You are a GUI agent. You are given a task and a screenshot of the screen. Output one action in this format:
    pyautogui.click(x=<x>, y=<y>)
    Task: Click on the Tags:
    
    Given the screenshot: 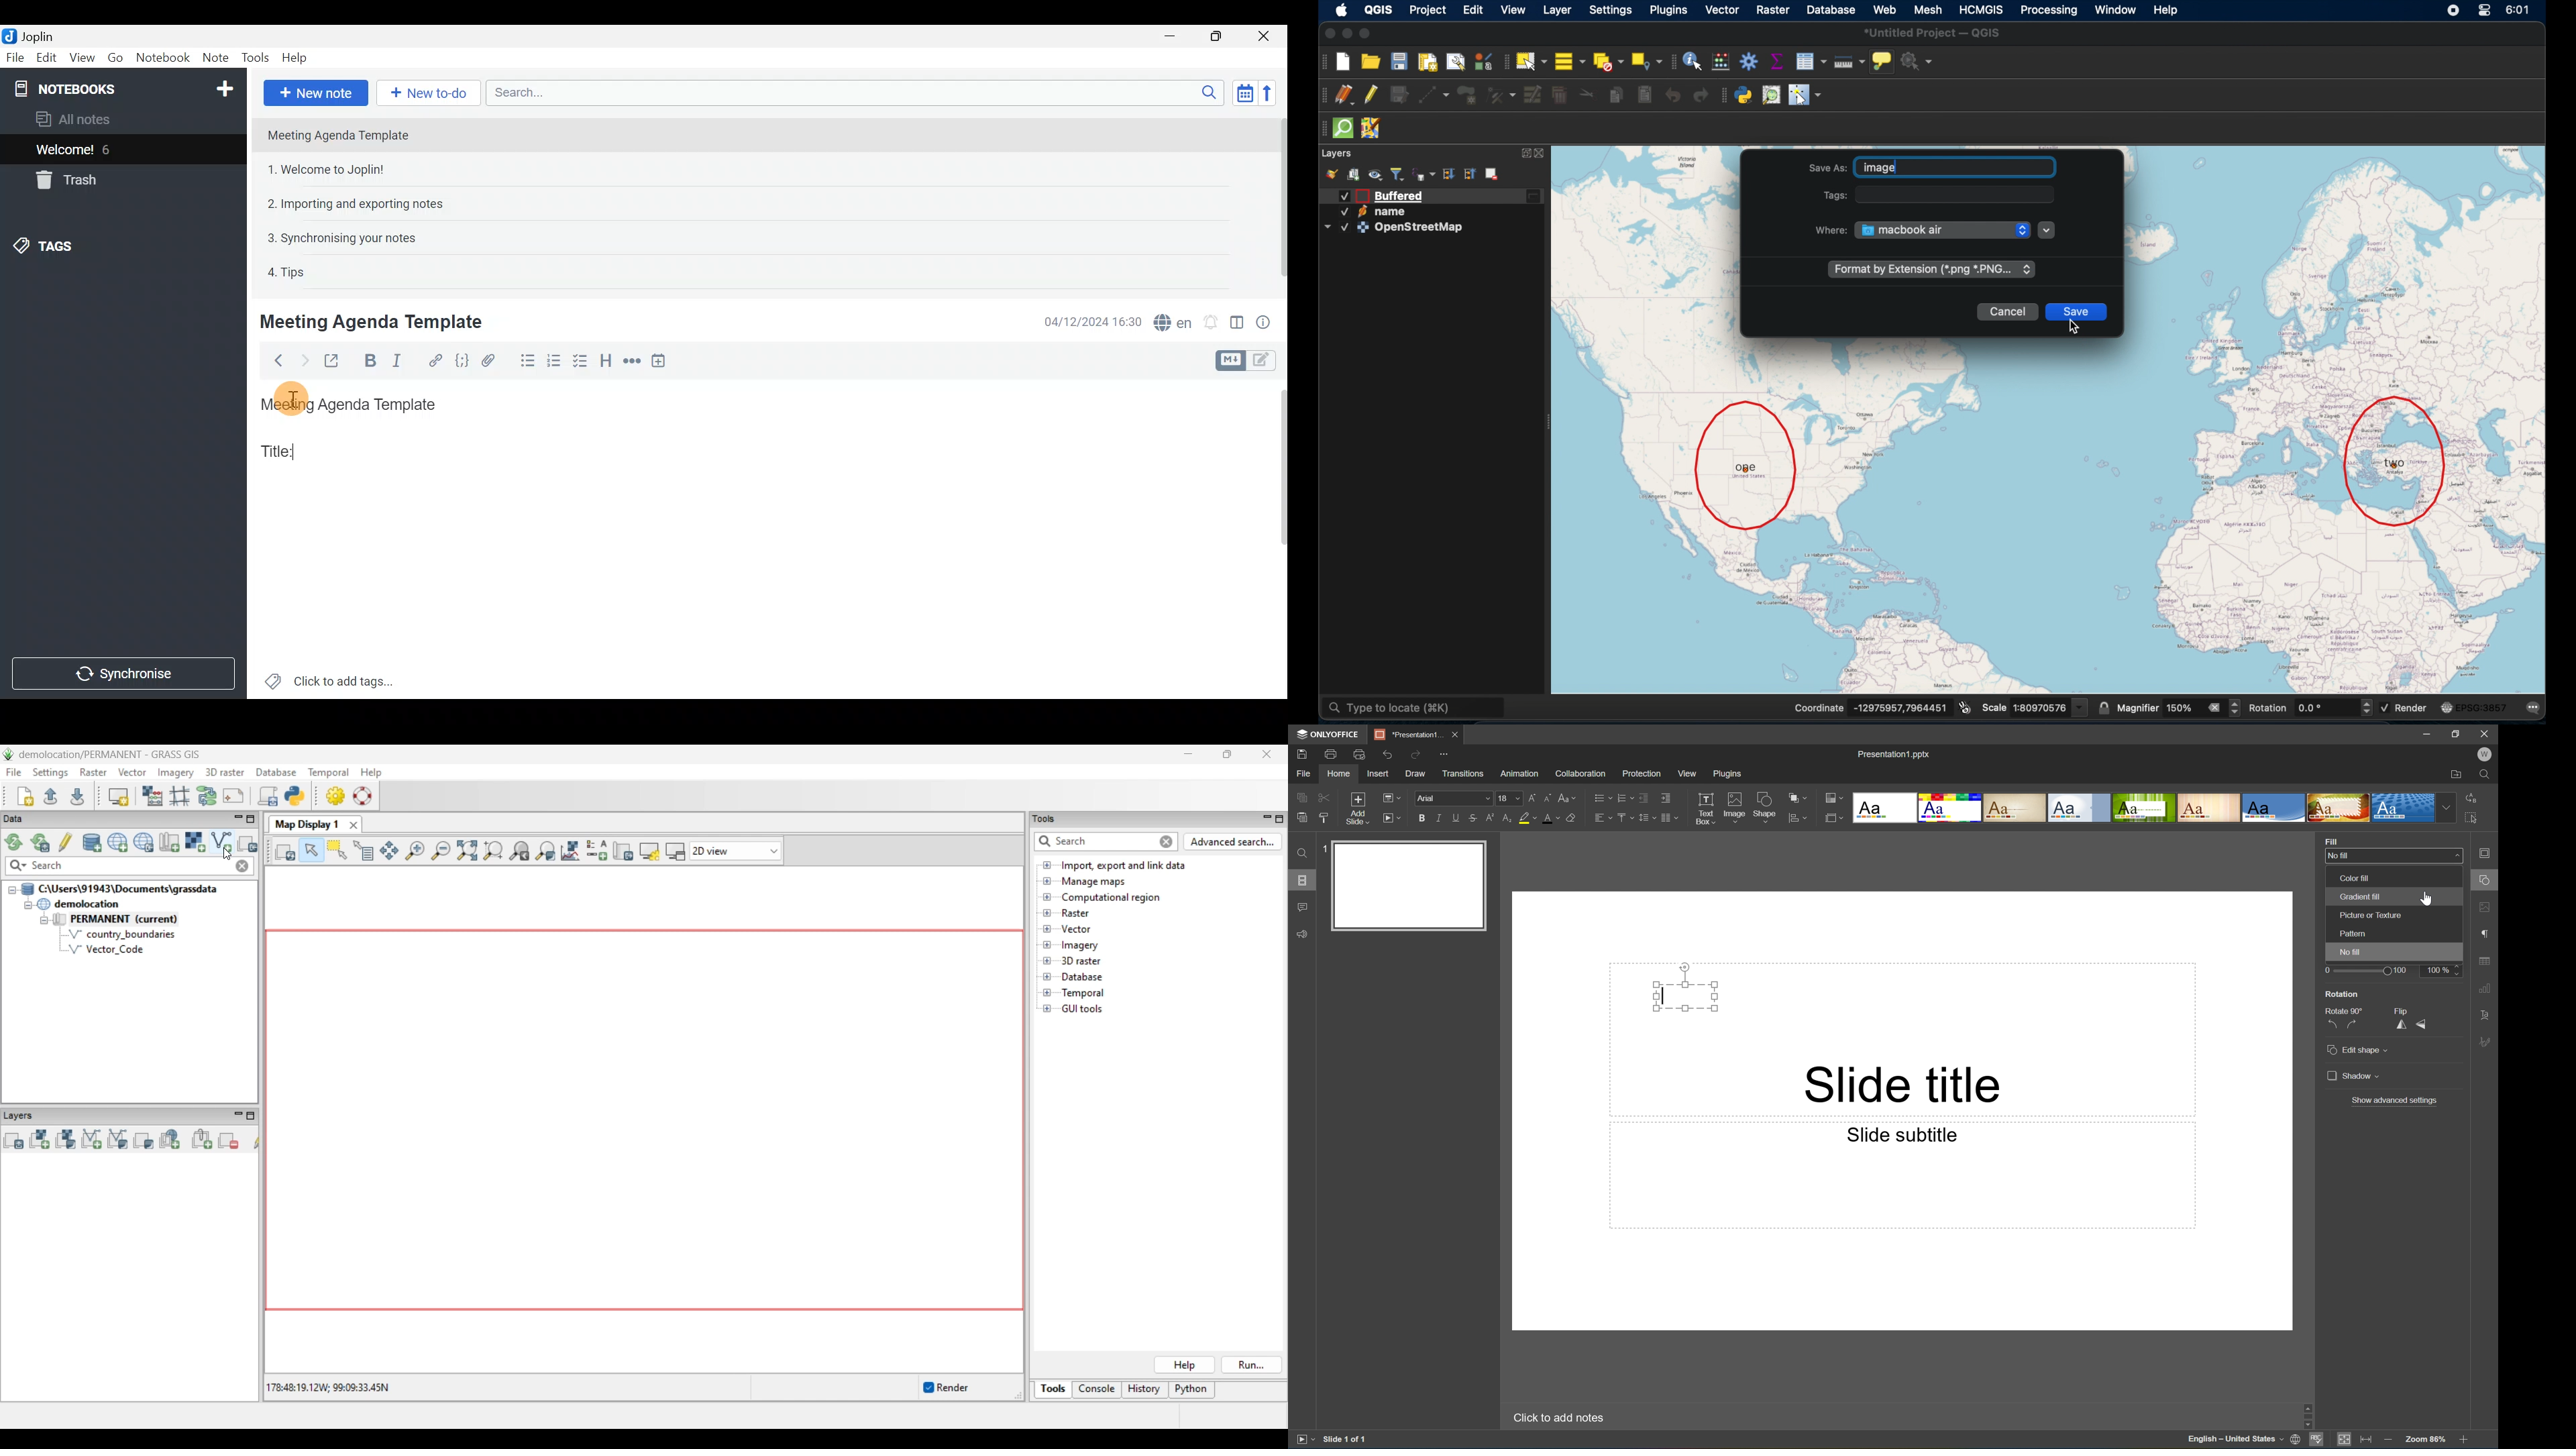 What is the action you would take?
    pyautogui.click(x=1837, y=195)
    